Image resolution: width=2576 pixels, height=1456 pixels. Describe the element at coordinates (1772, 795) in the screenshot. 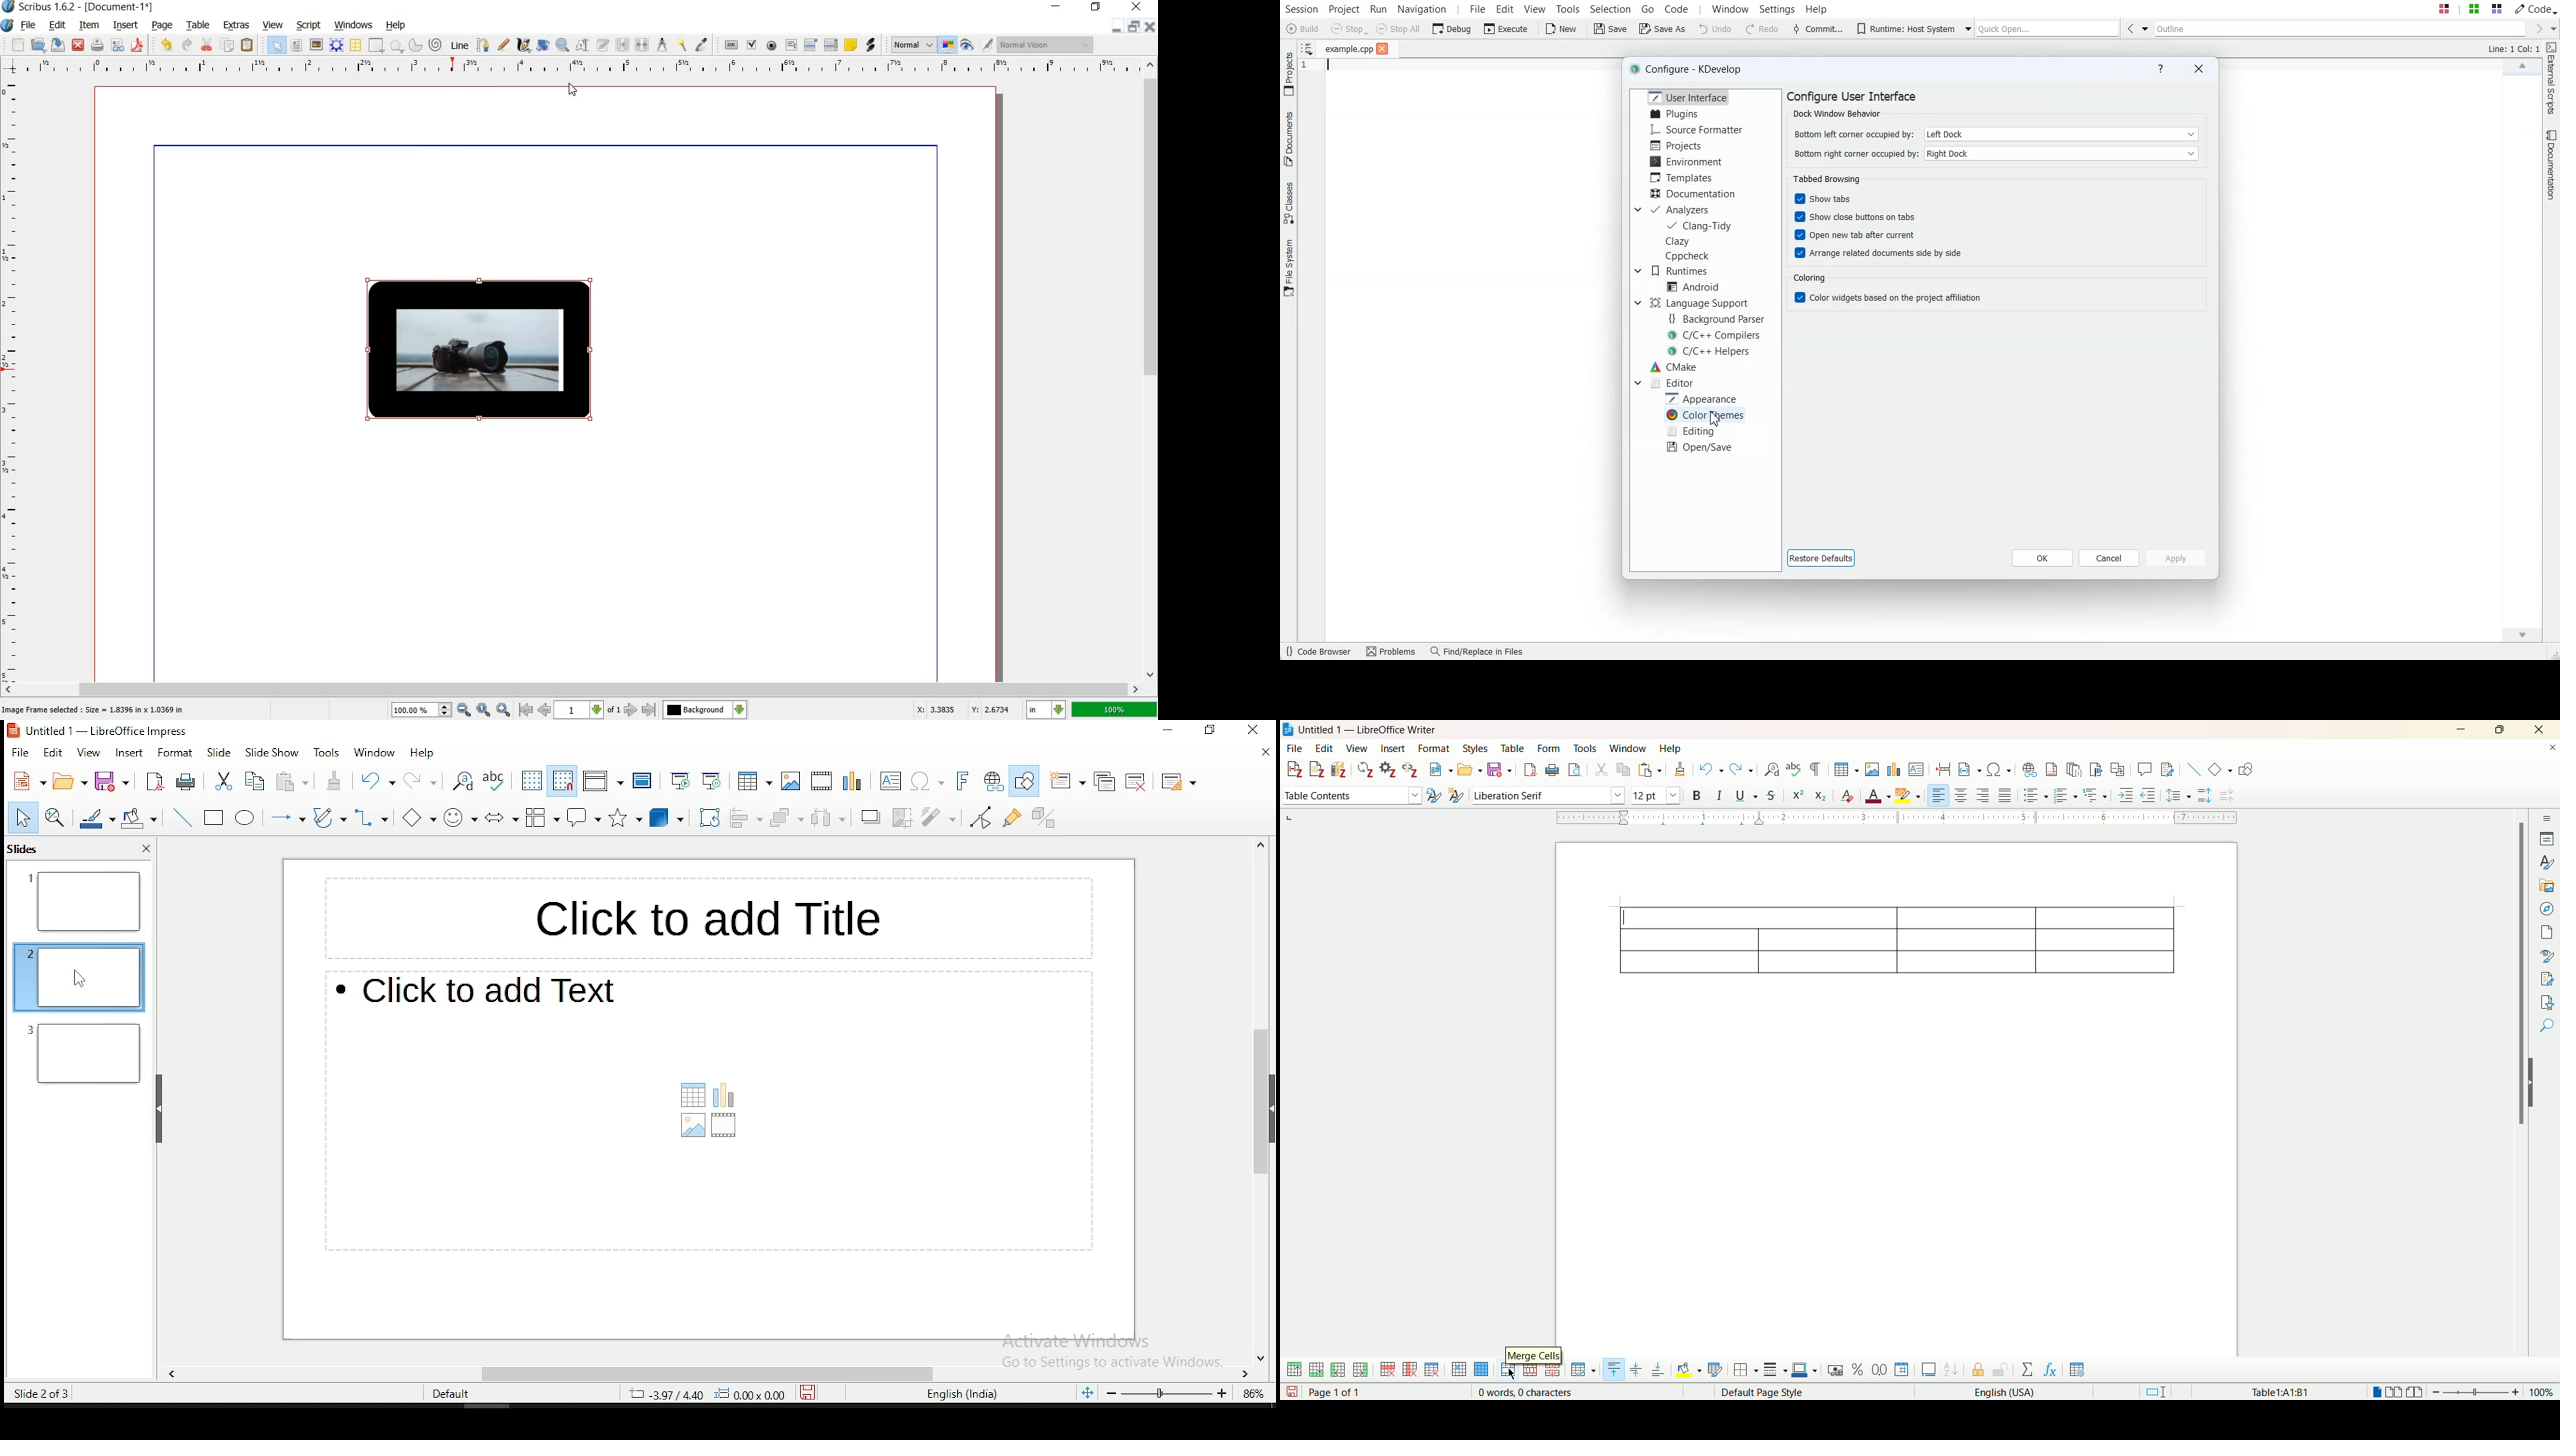

I see `strikethrough` at that location.